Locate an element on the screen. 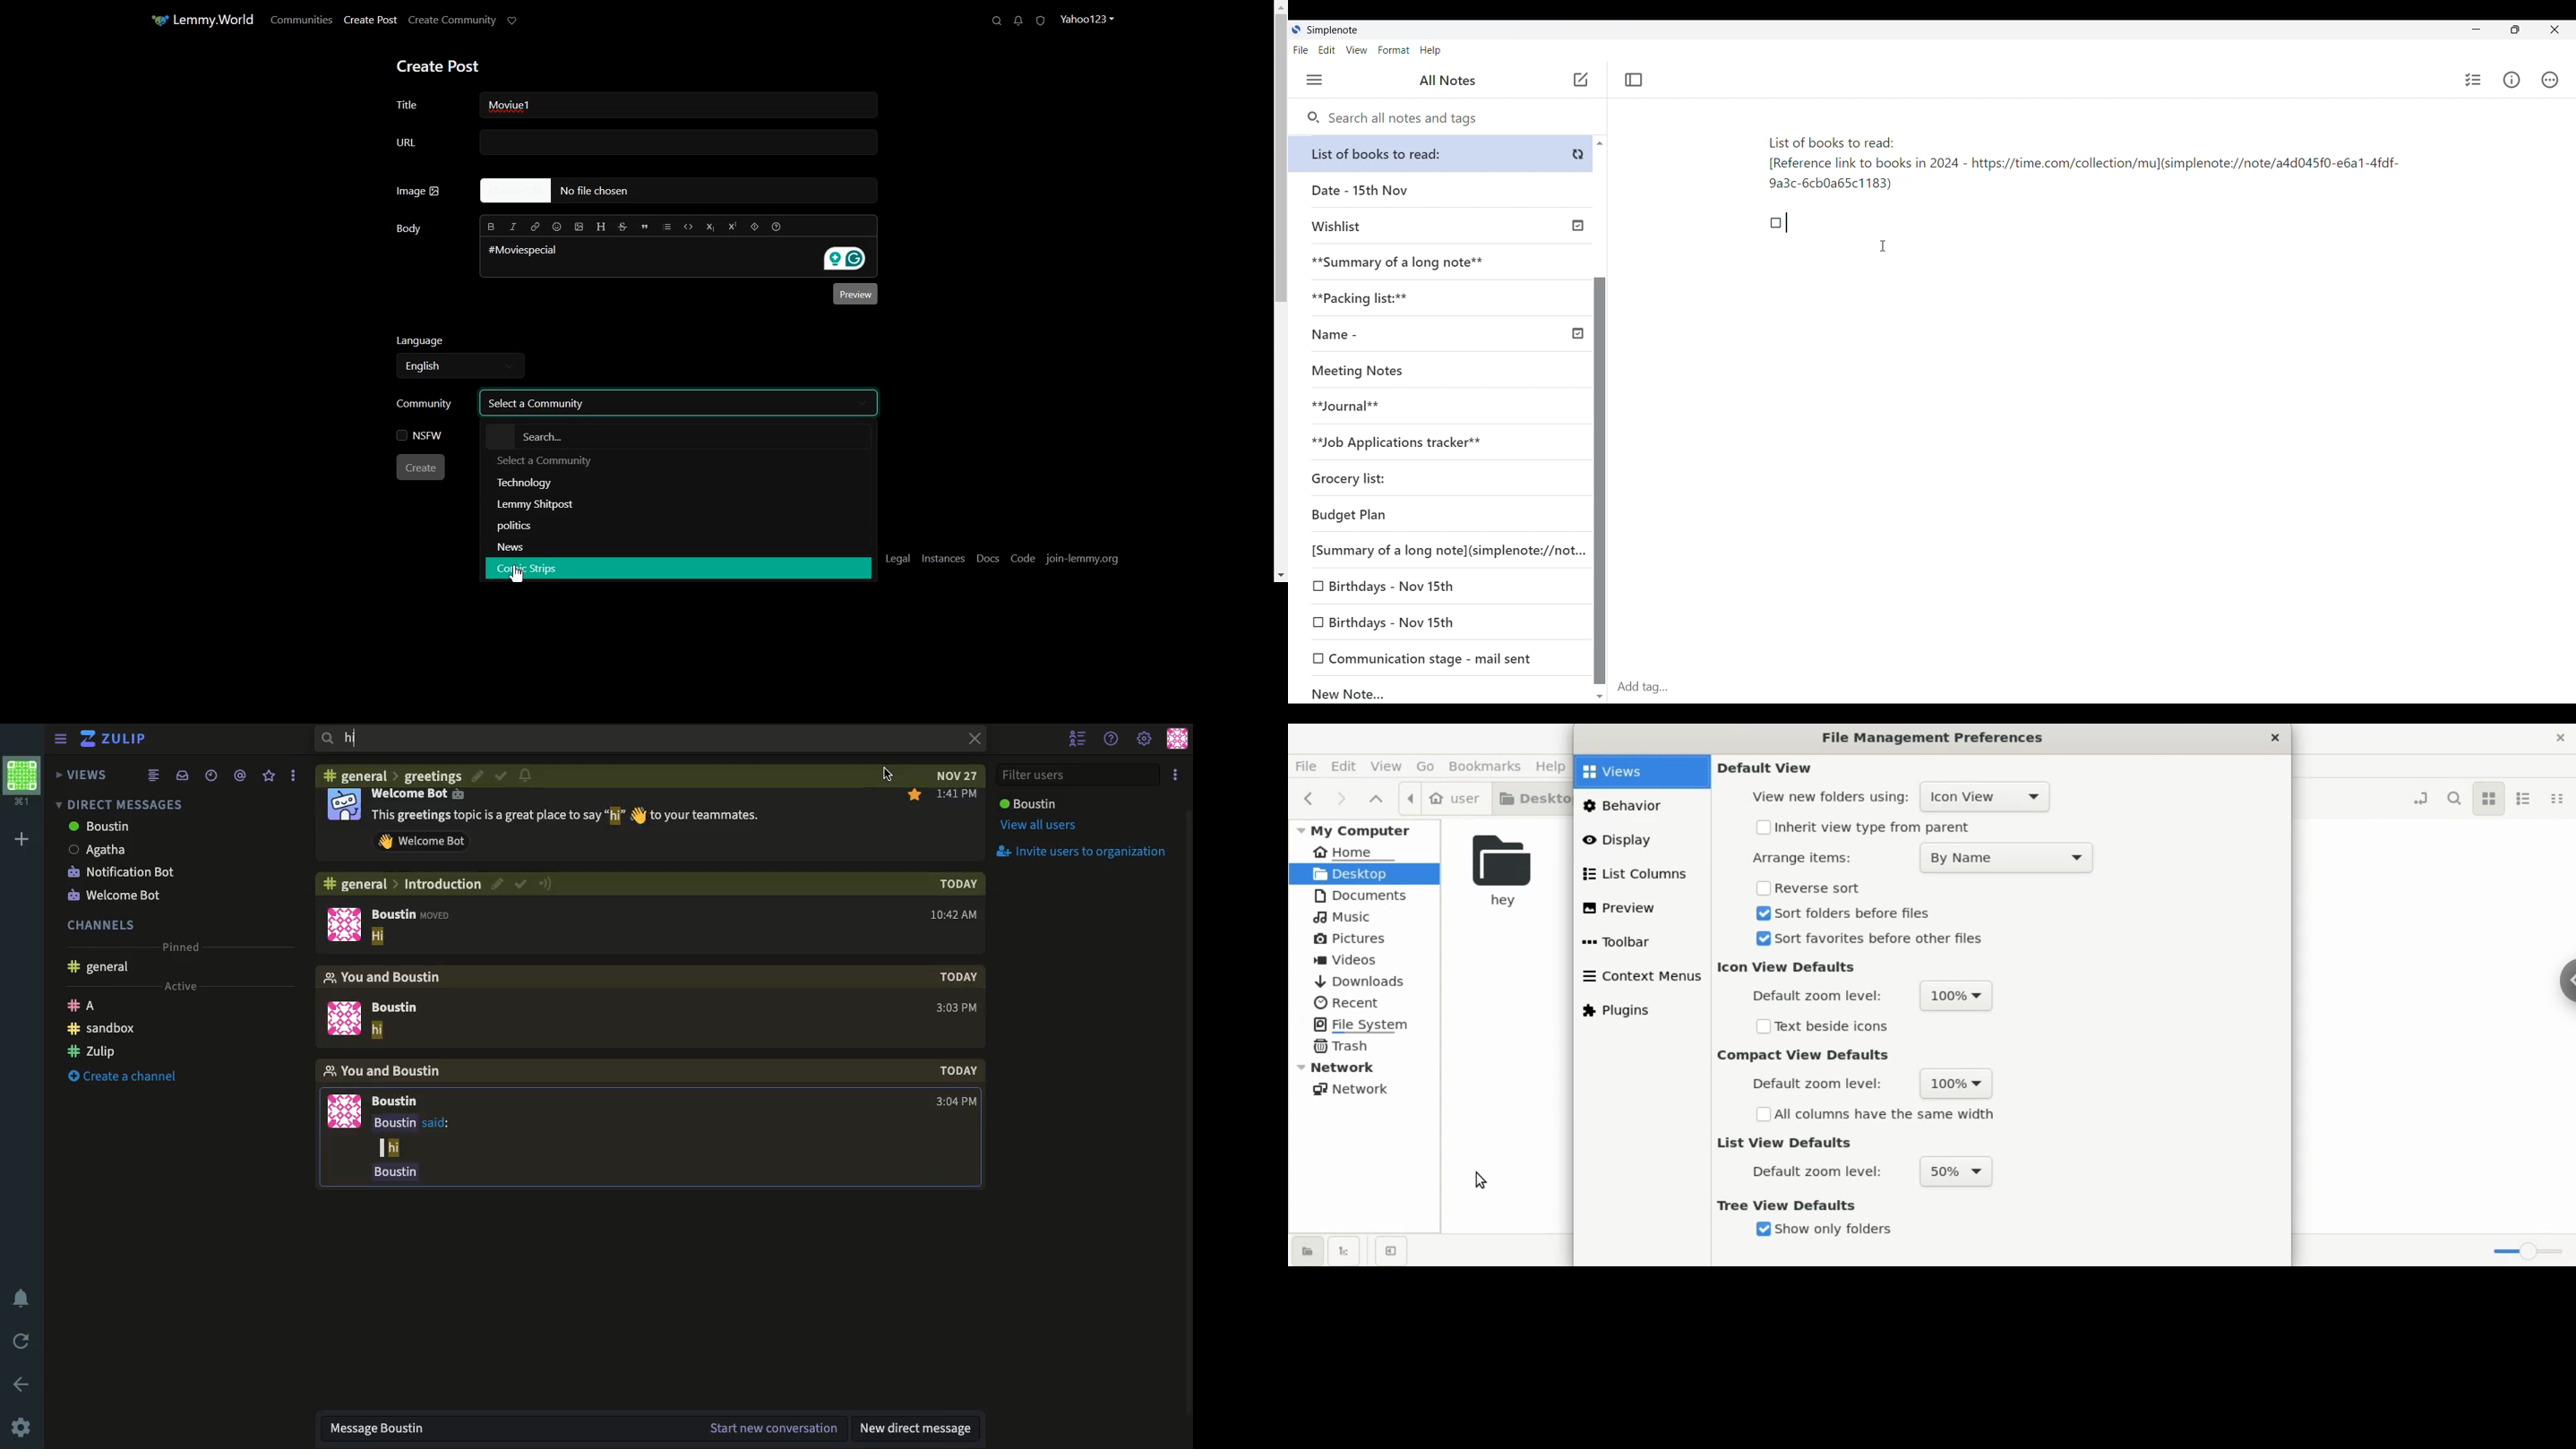  Profile is located at coordinates (22, 783).